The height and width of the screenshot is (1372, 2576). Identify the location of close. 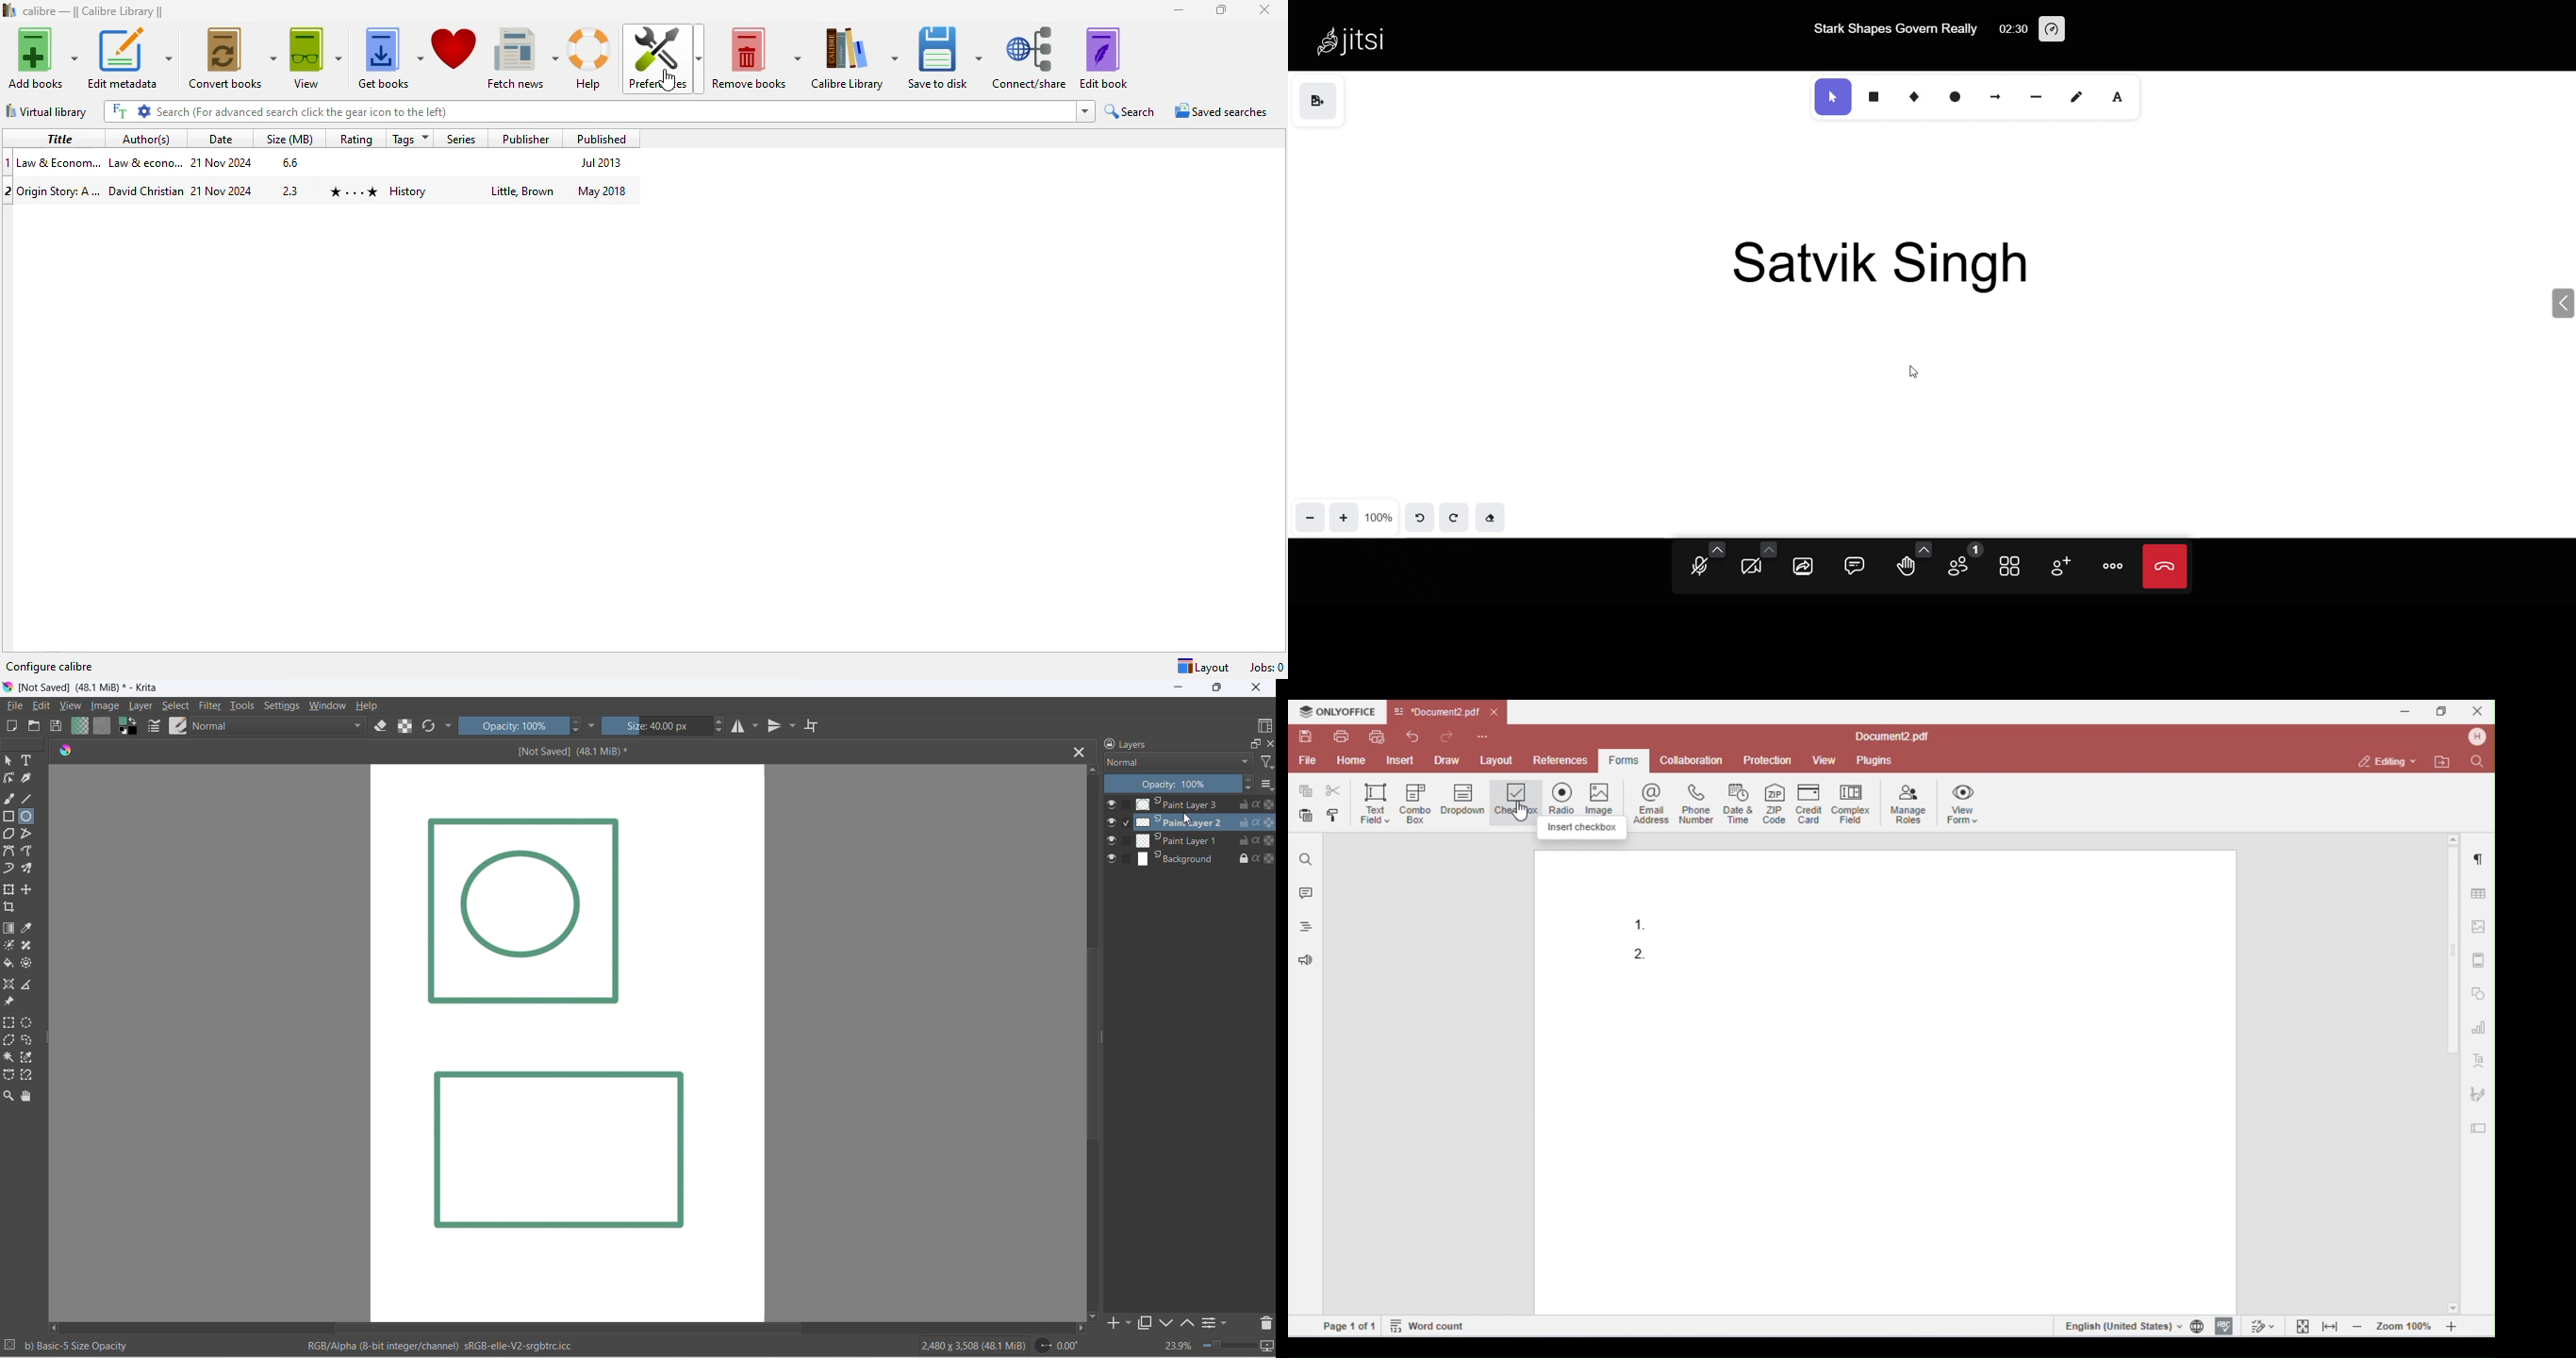
(1264, 9).